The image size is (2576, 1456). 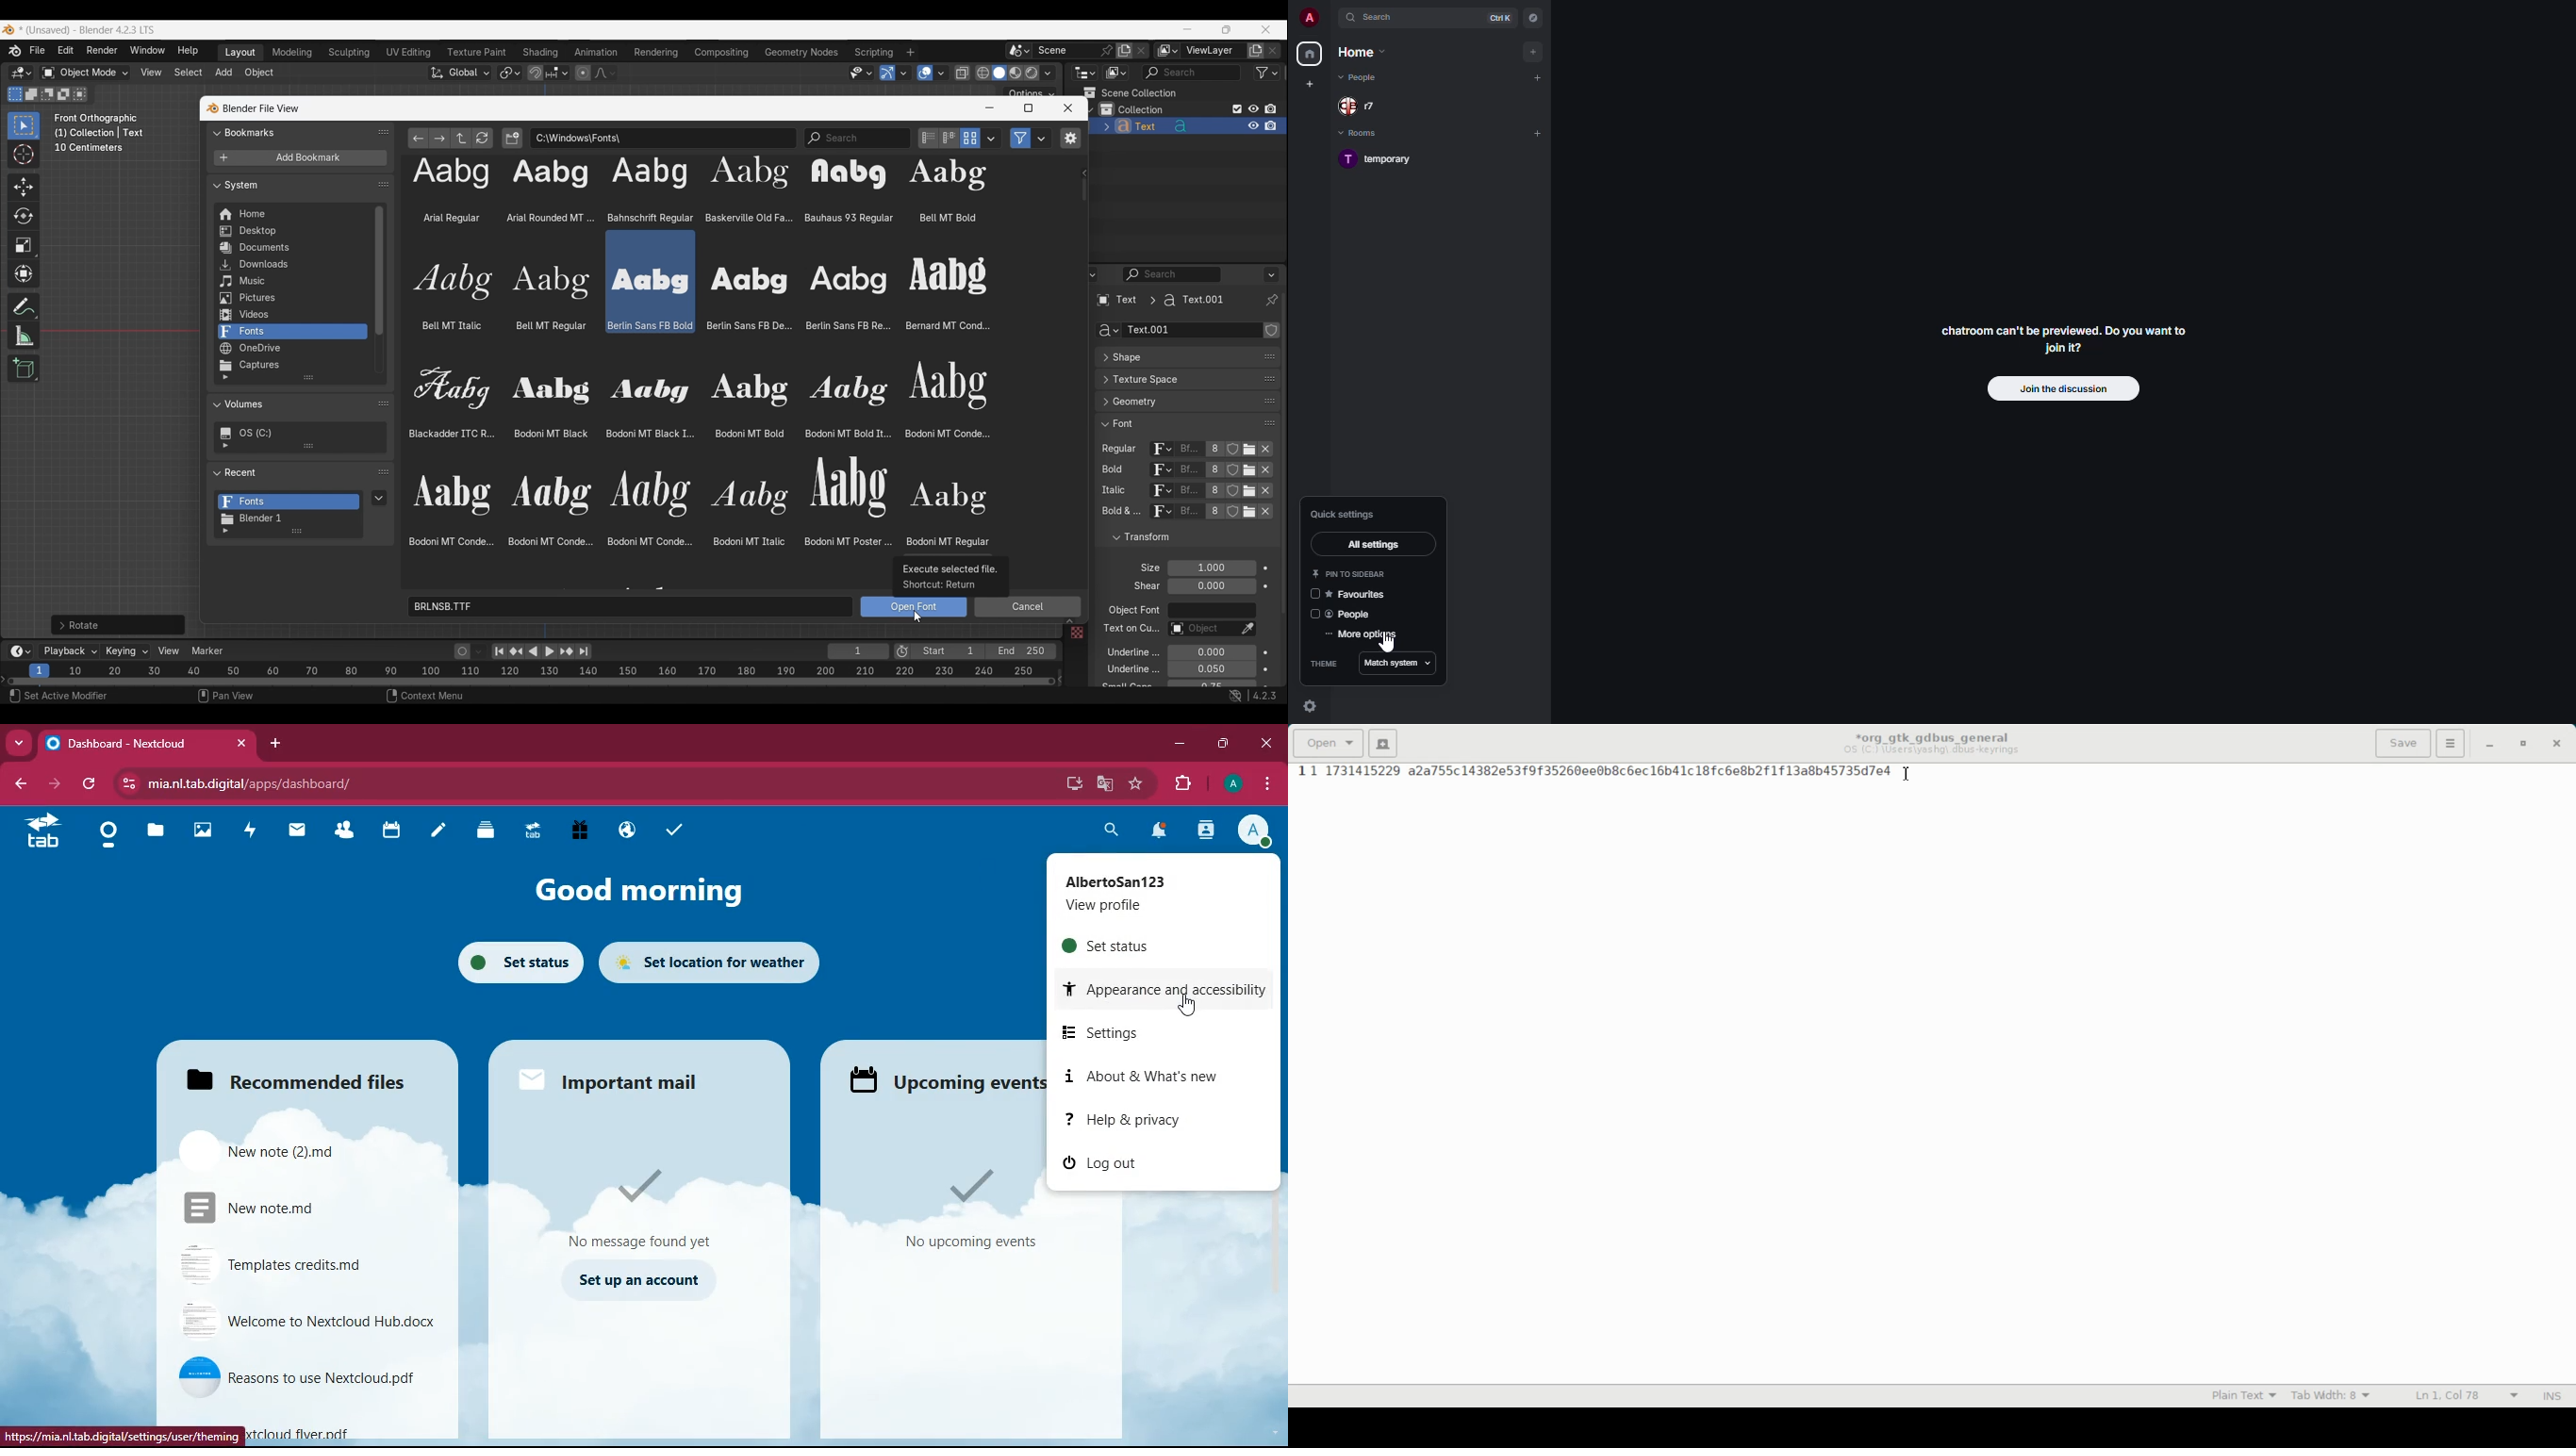 What do you see at coordinates (1110, 472) in the screenshot?
I see `bold` at bounding box center [1110, 472].